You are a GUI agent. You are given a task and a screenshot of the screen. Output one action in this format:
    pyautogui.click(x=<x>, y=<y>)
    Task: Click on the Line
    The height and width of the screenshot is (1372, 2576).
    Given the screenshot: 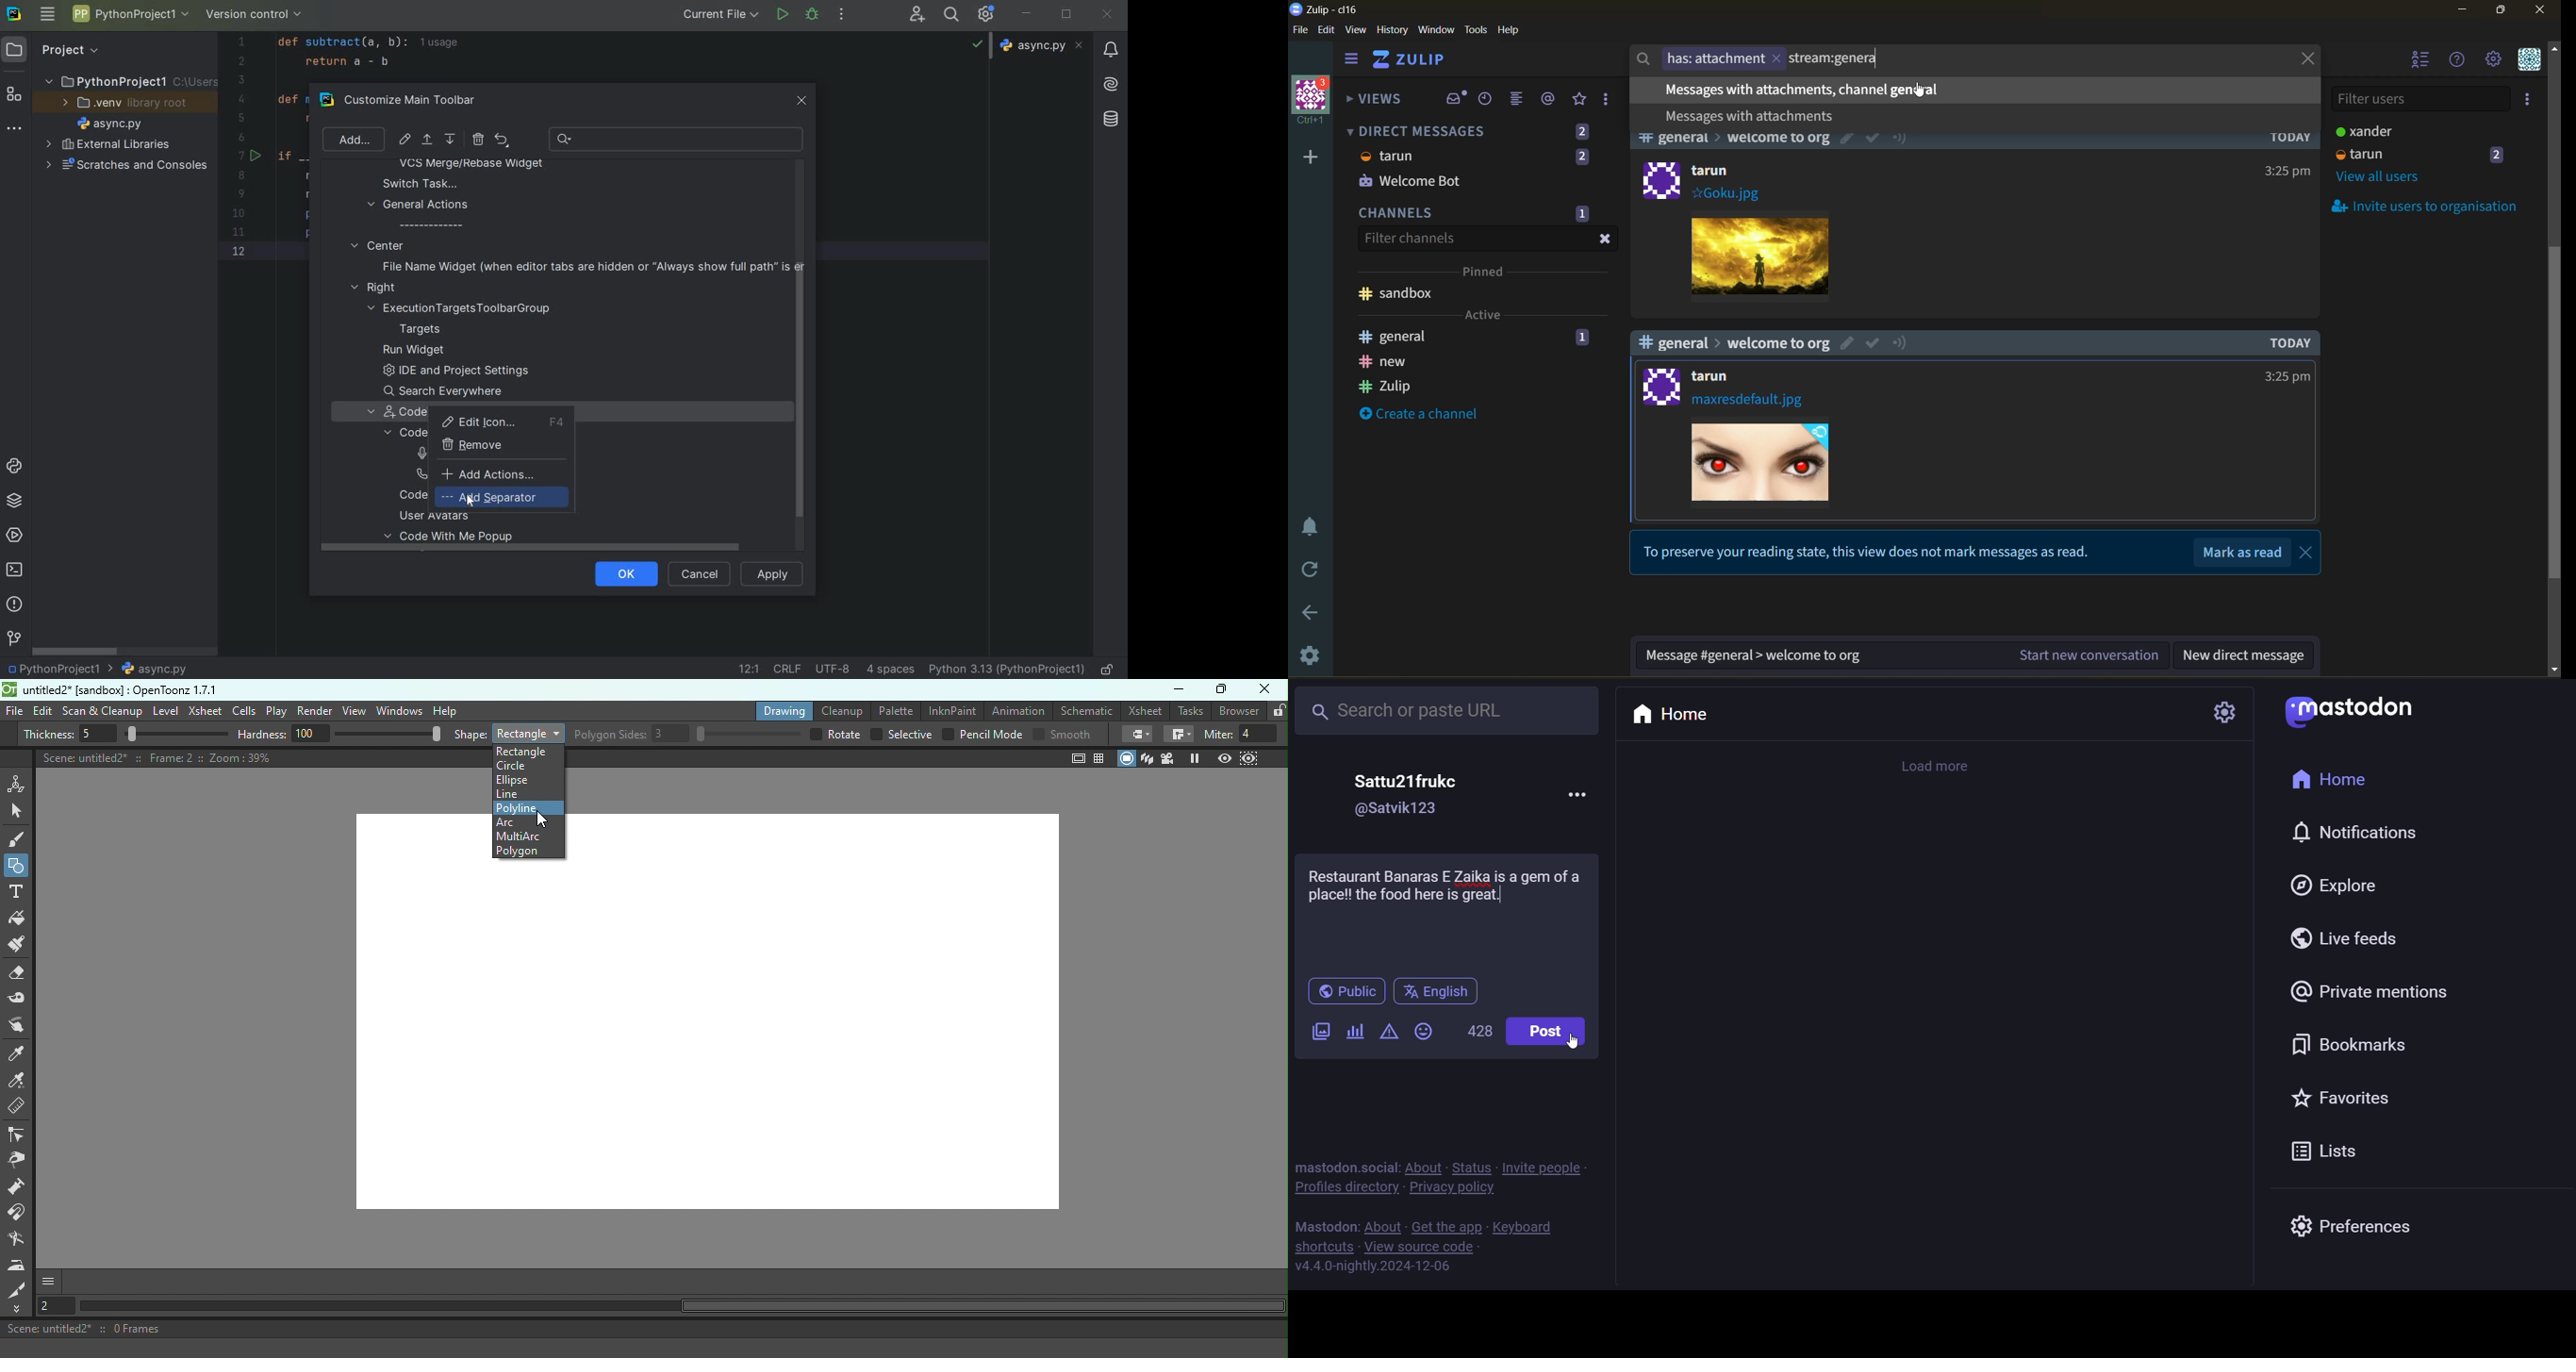 What is the action you would take?
    pyautogui.click(x=508, y=794)
    